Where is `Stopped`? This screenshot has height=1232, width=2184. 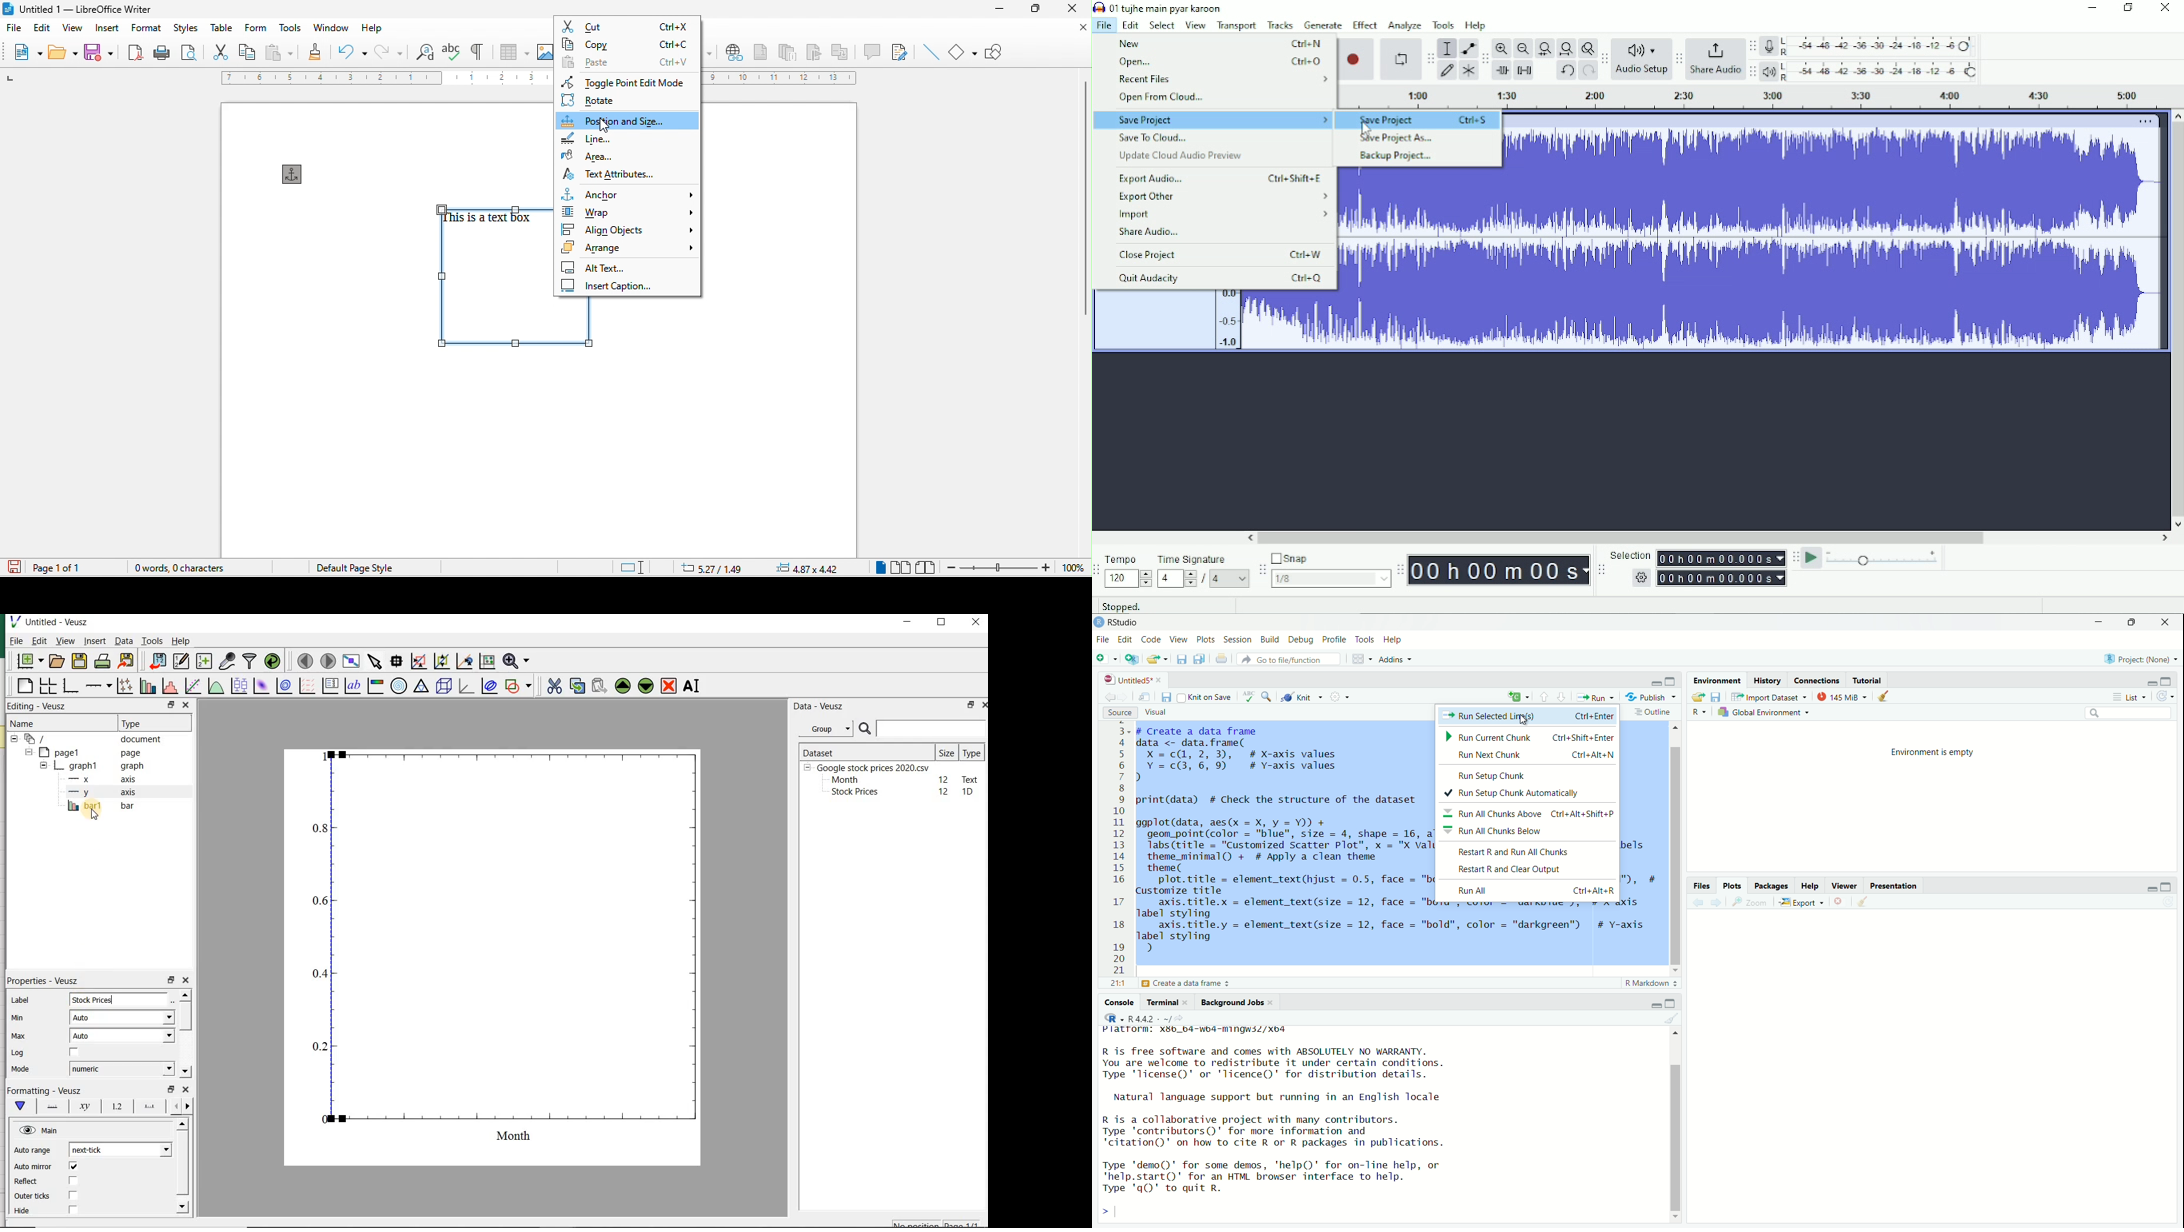 Stopped is located at coordinates (1127, 607).